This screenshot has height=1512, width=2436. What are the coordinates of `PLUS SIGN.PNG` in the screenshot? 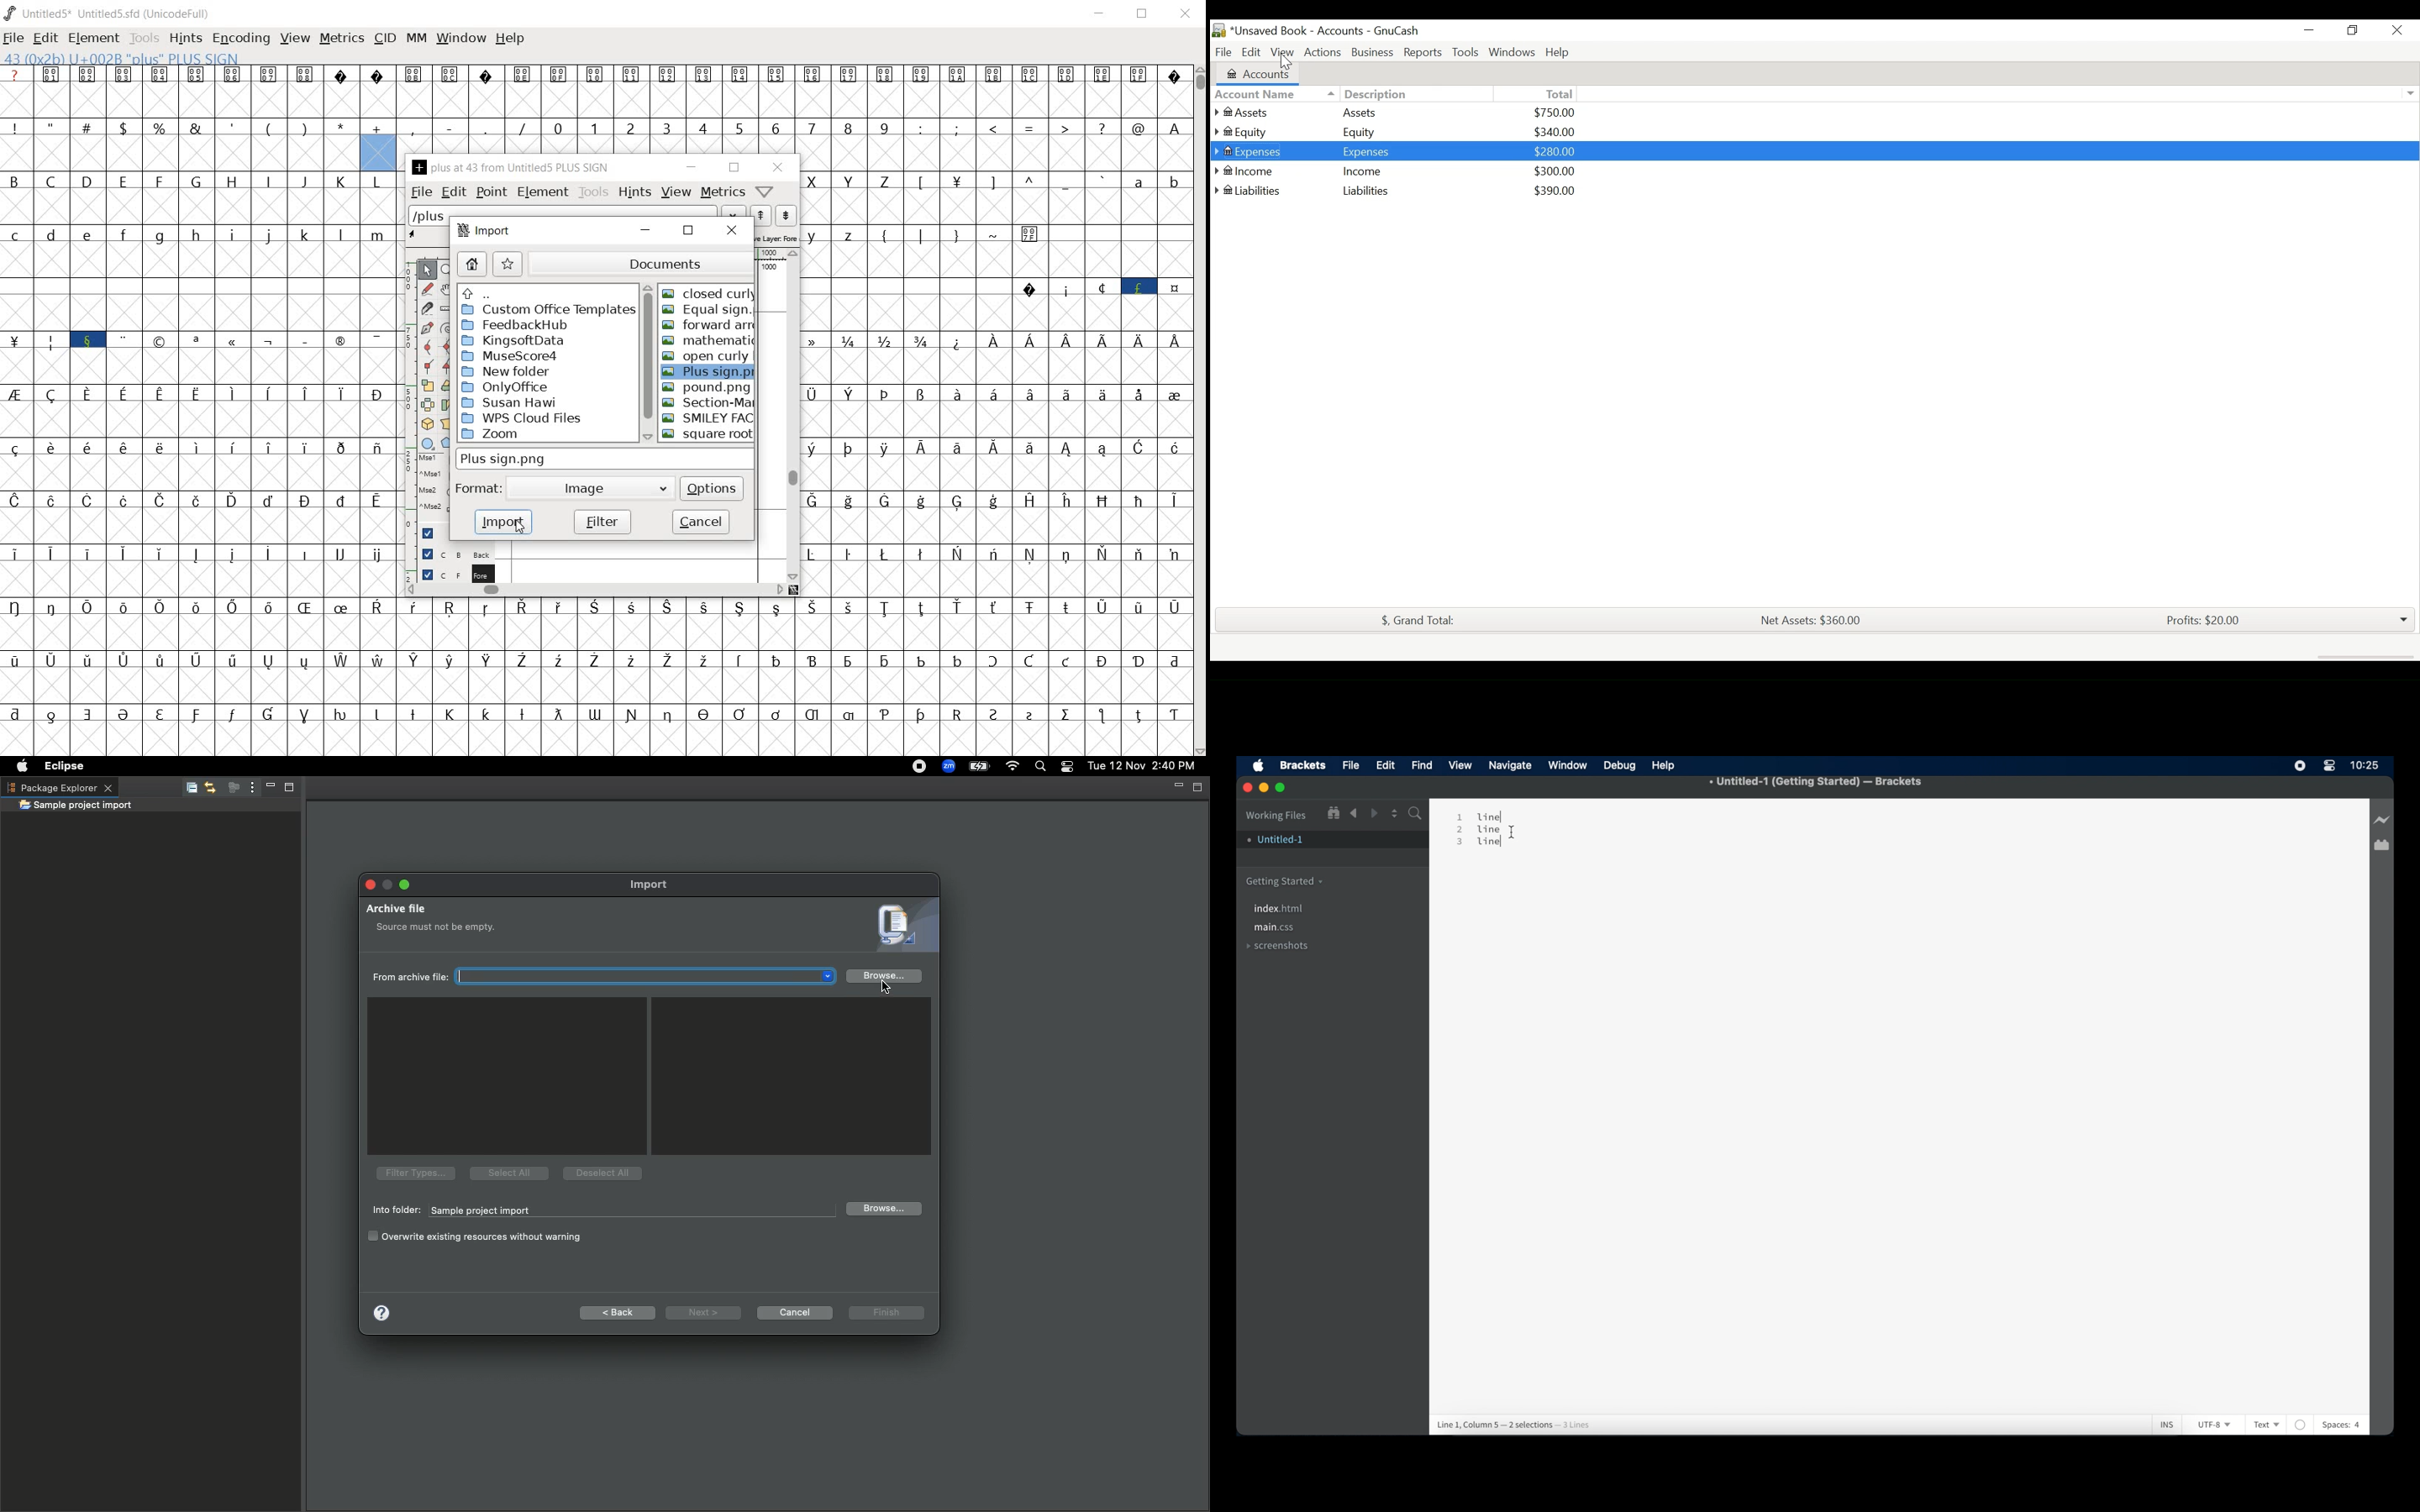 It's located at (708, 373).